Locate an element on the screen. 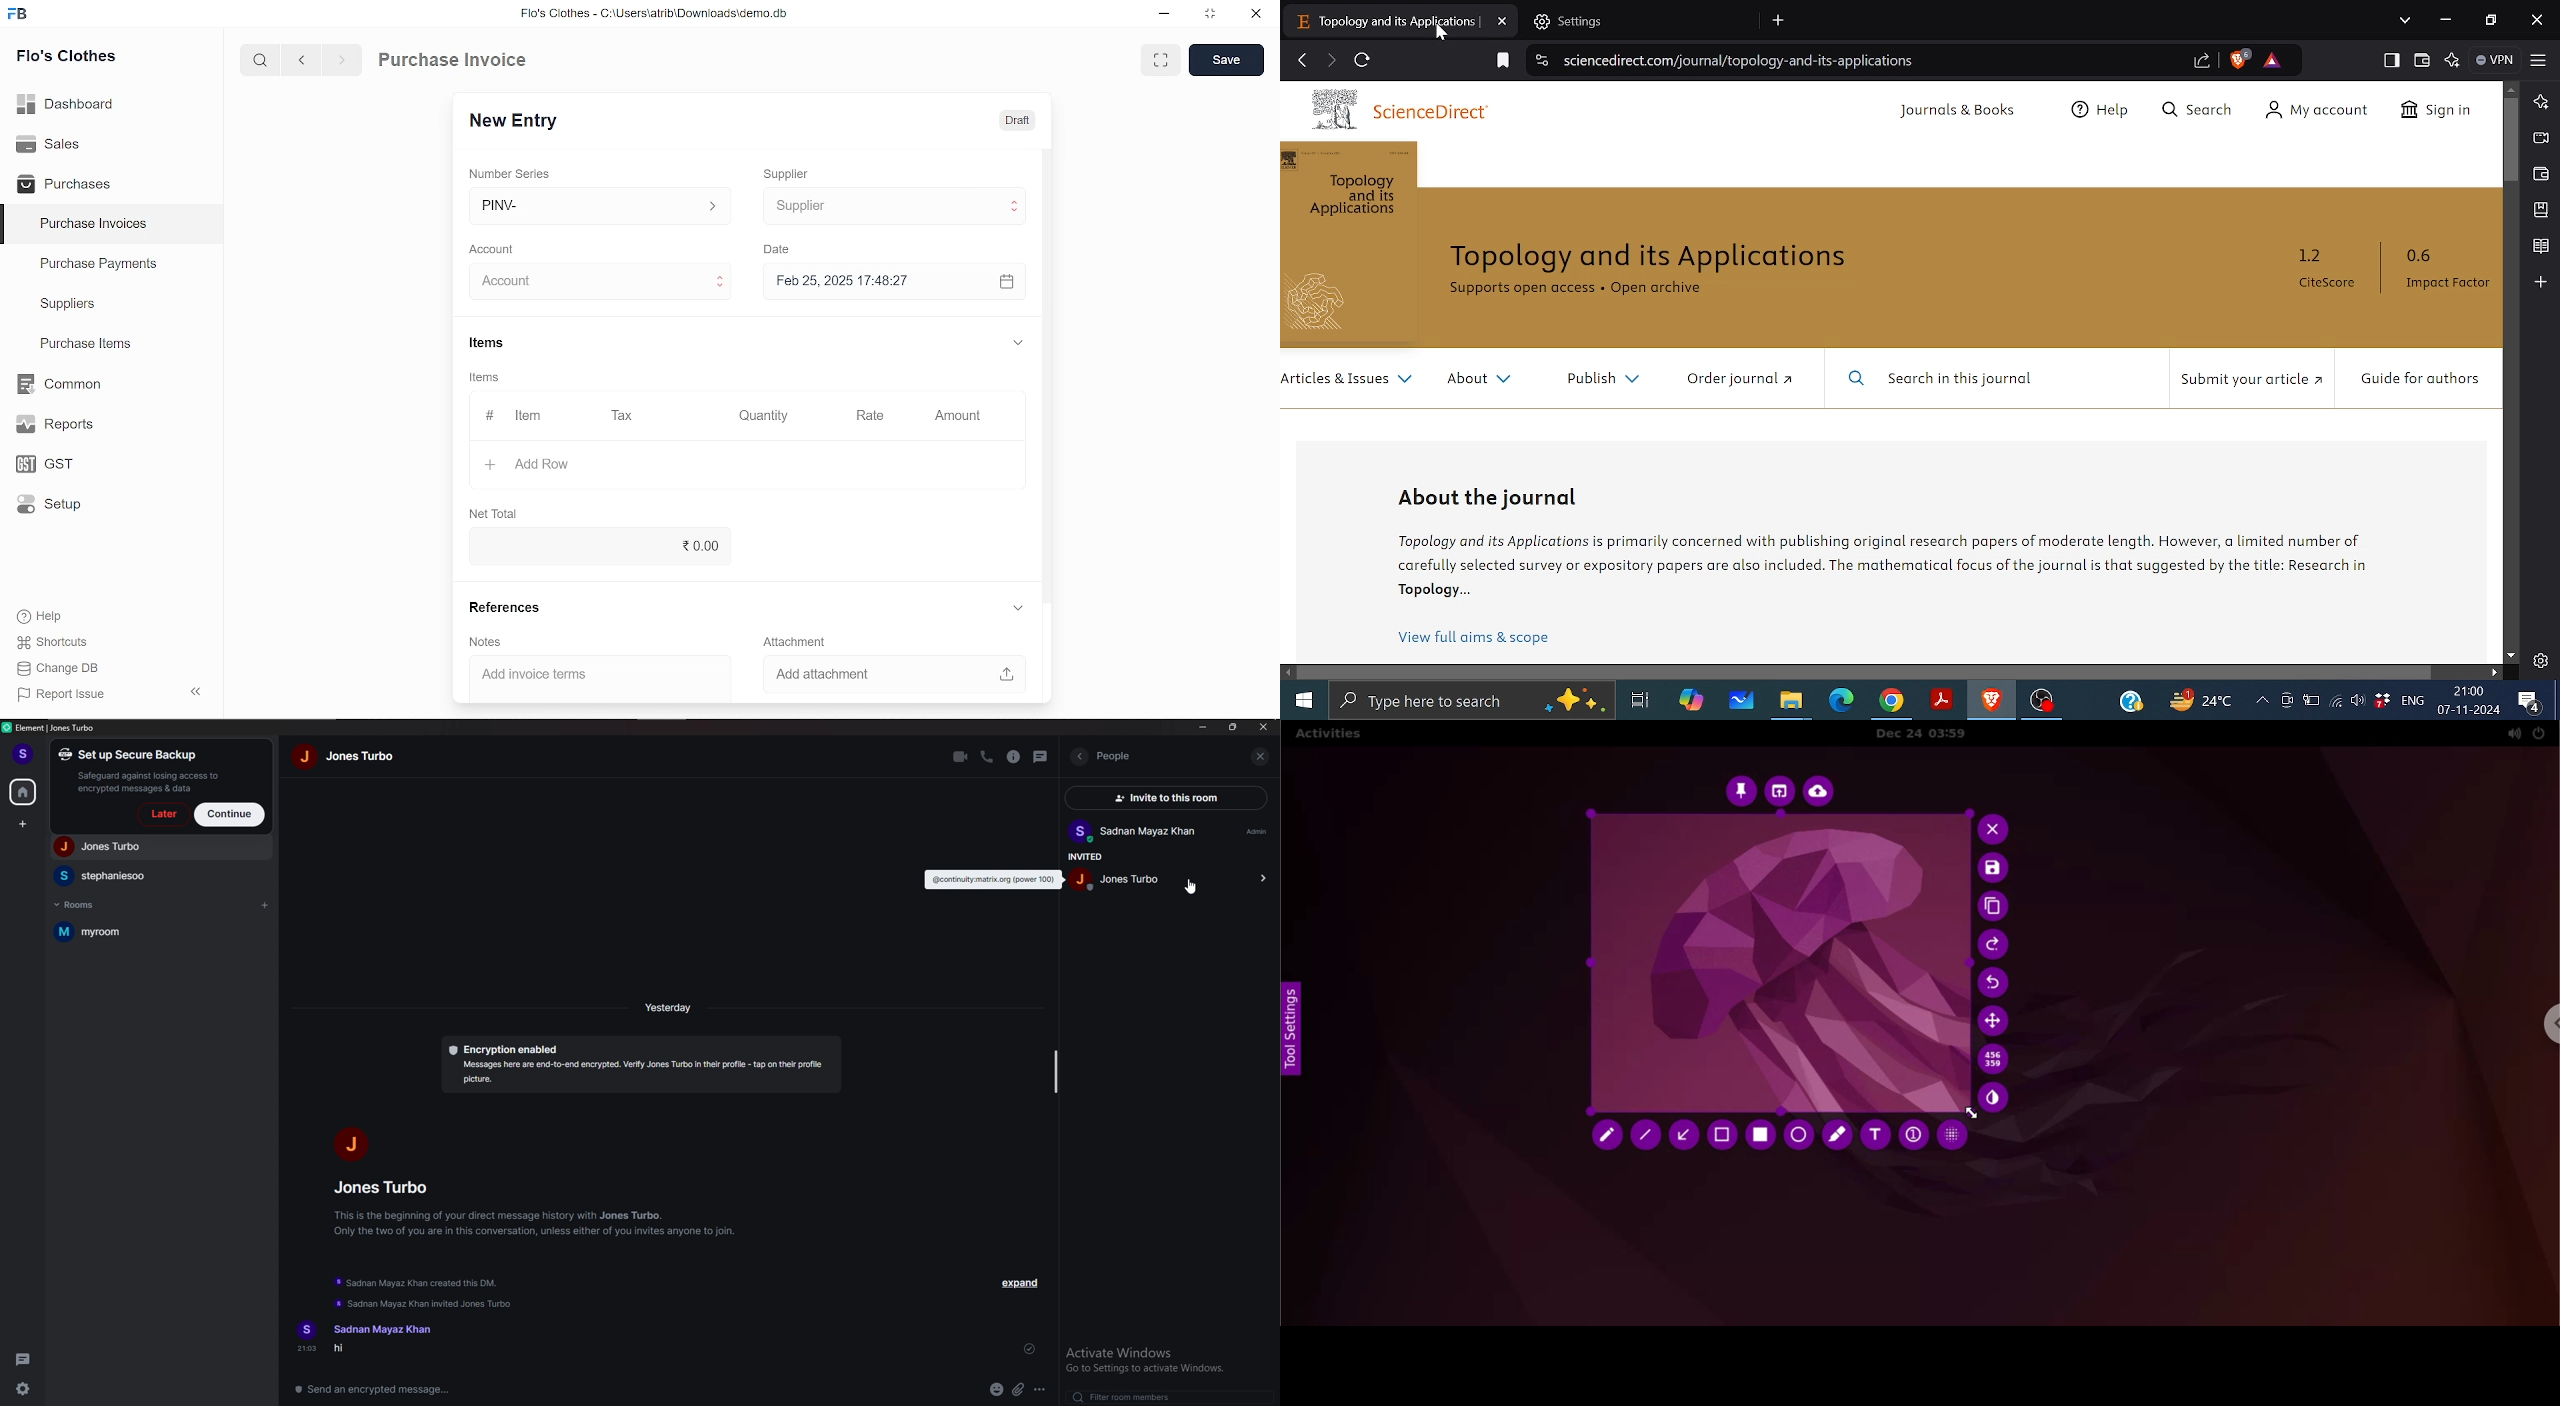 This screenshot has width=2576, height=1428. options is located at coordinates (1041, 1391).